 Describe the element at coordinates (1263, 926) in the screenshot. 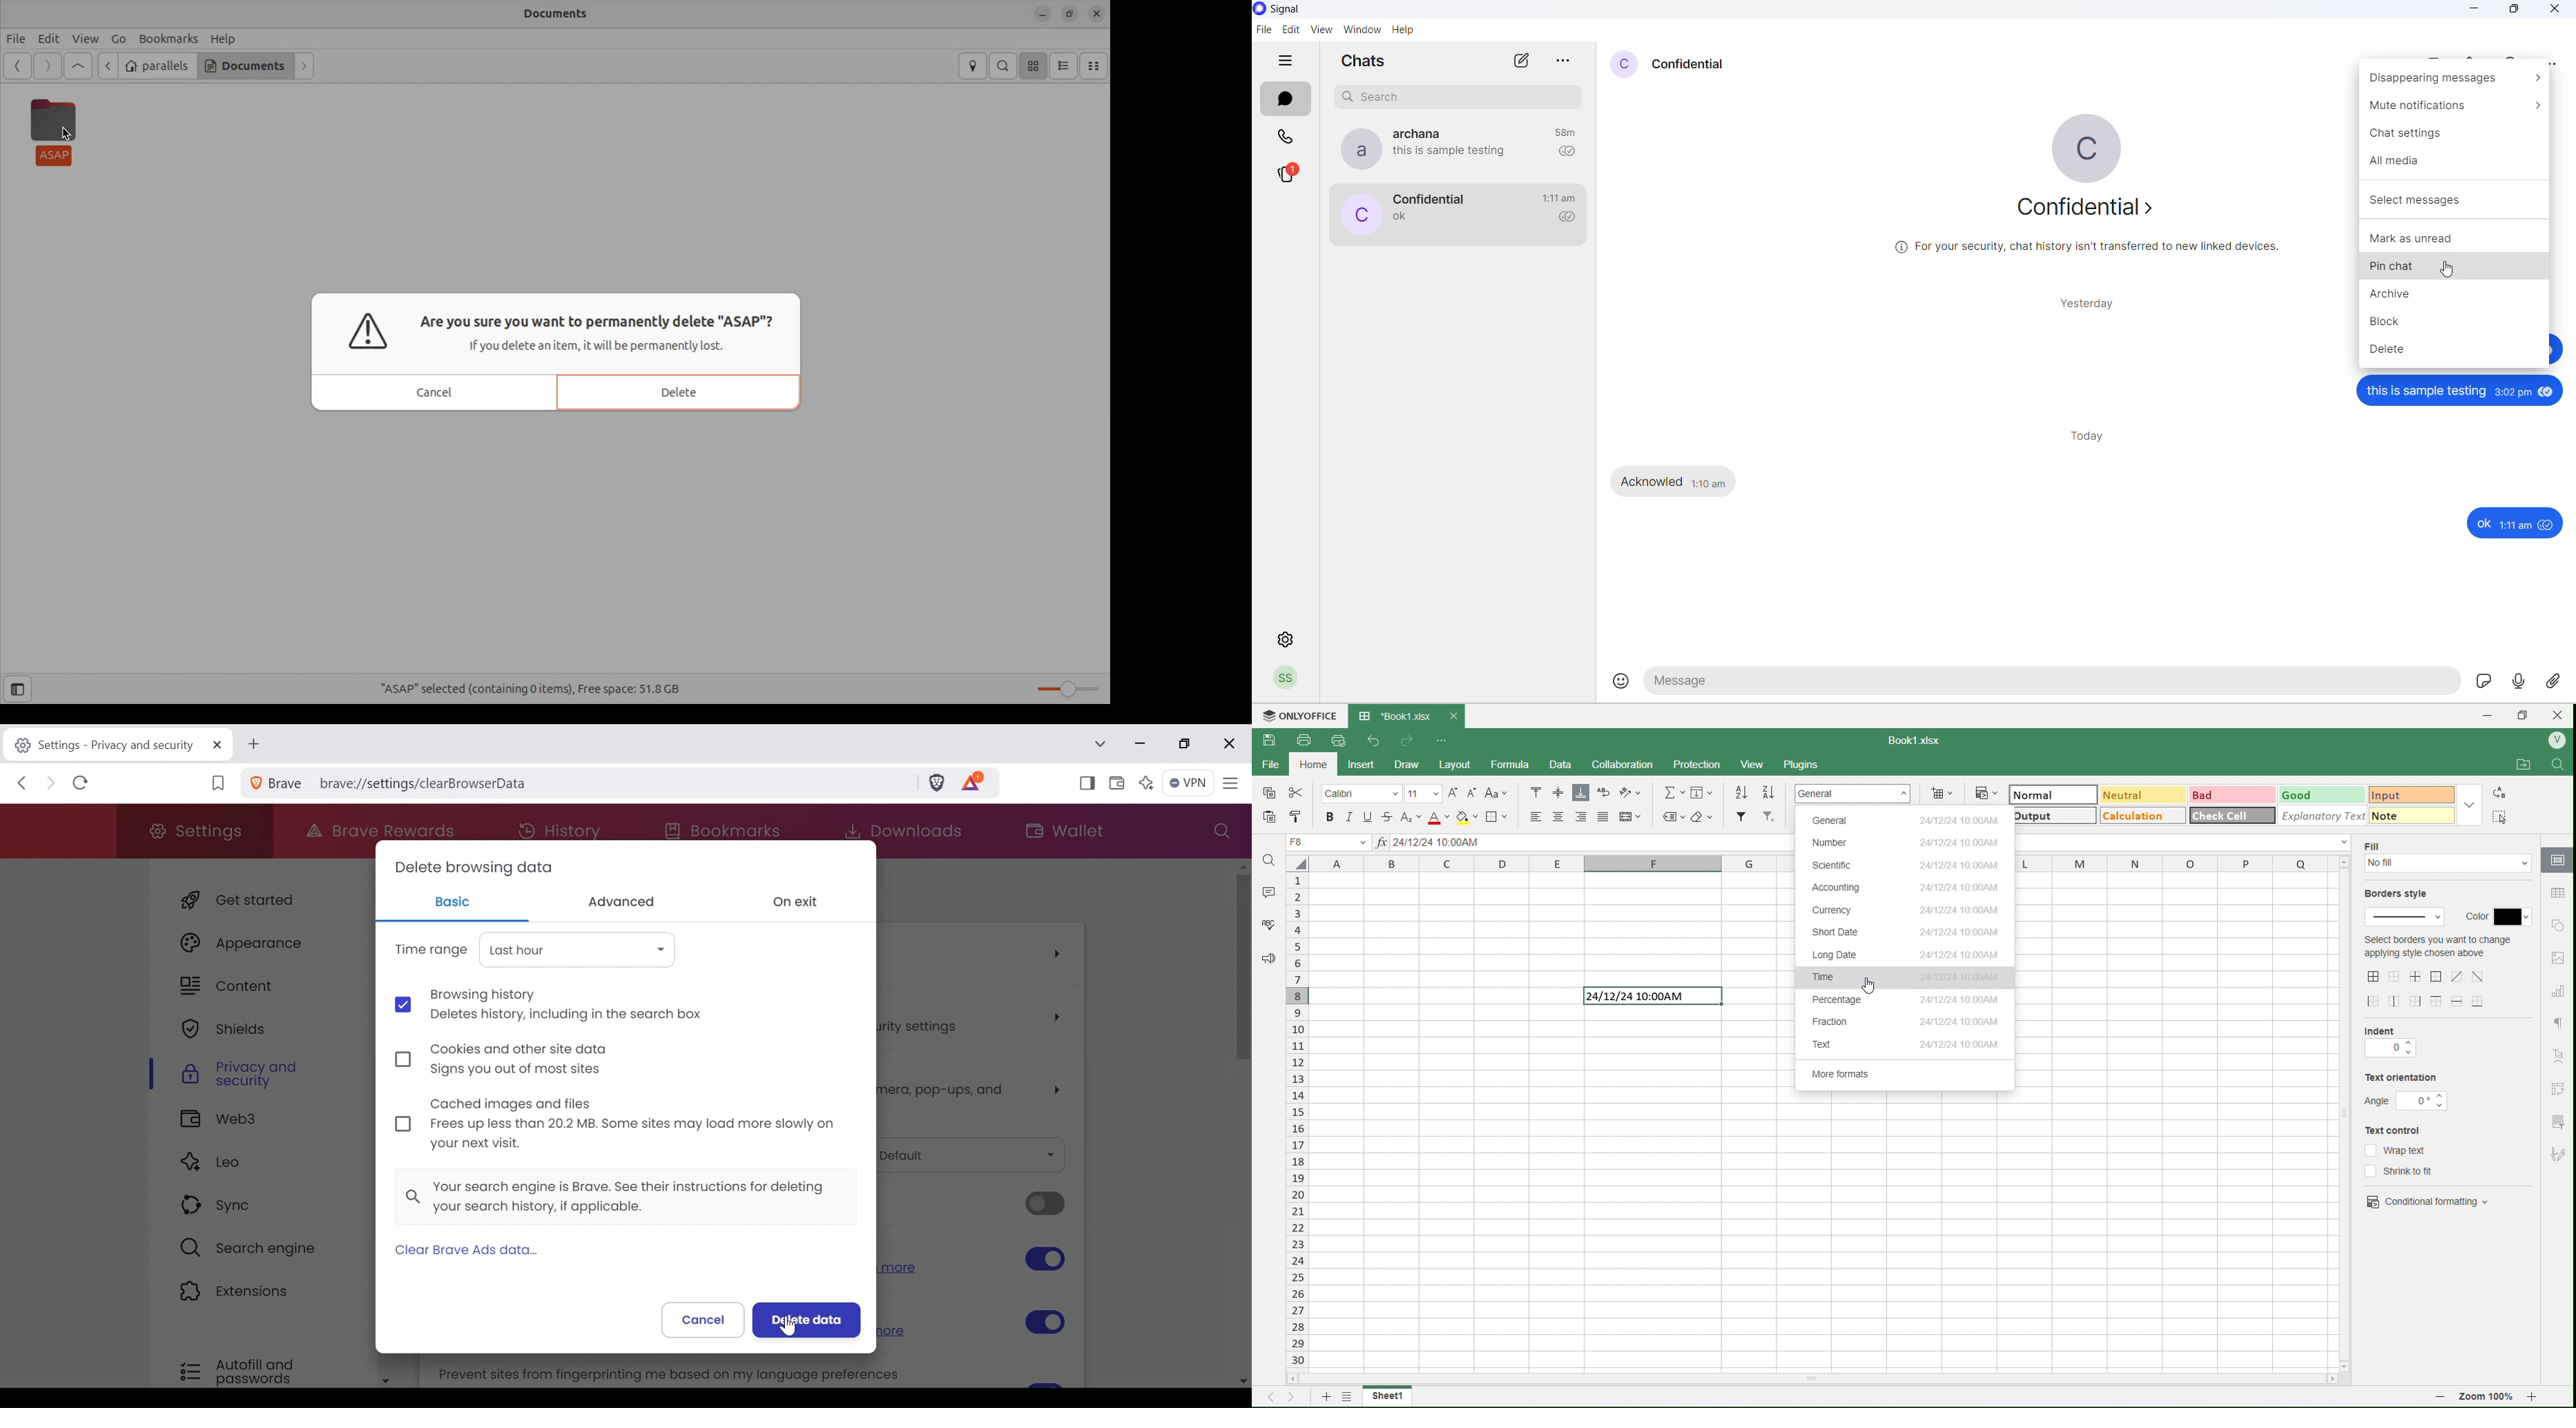

I see `Spell Checking` at that location.